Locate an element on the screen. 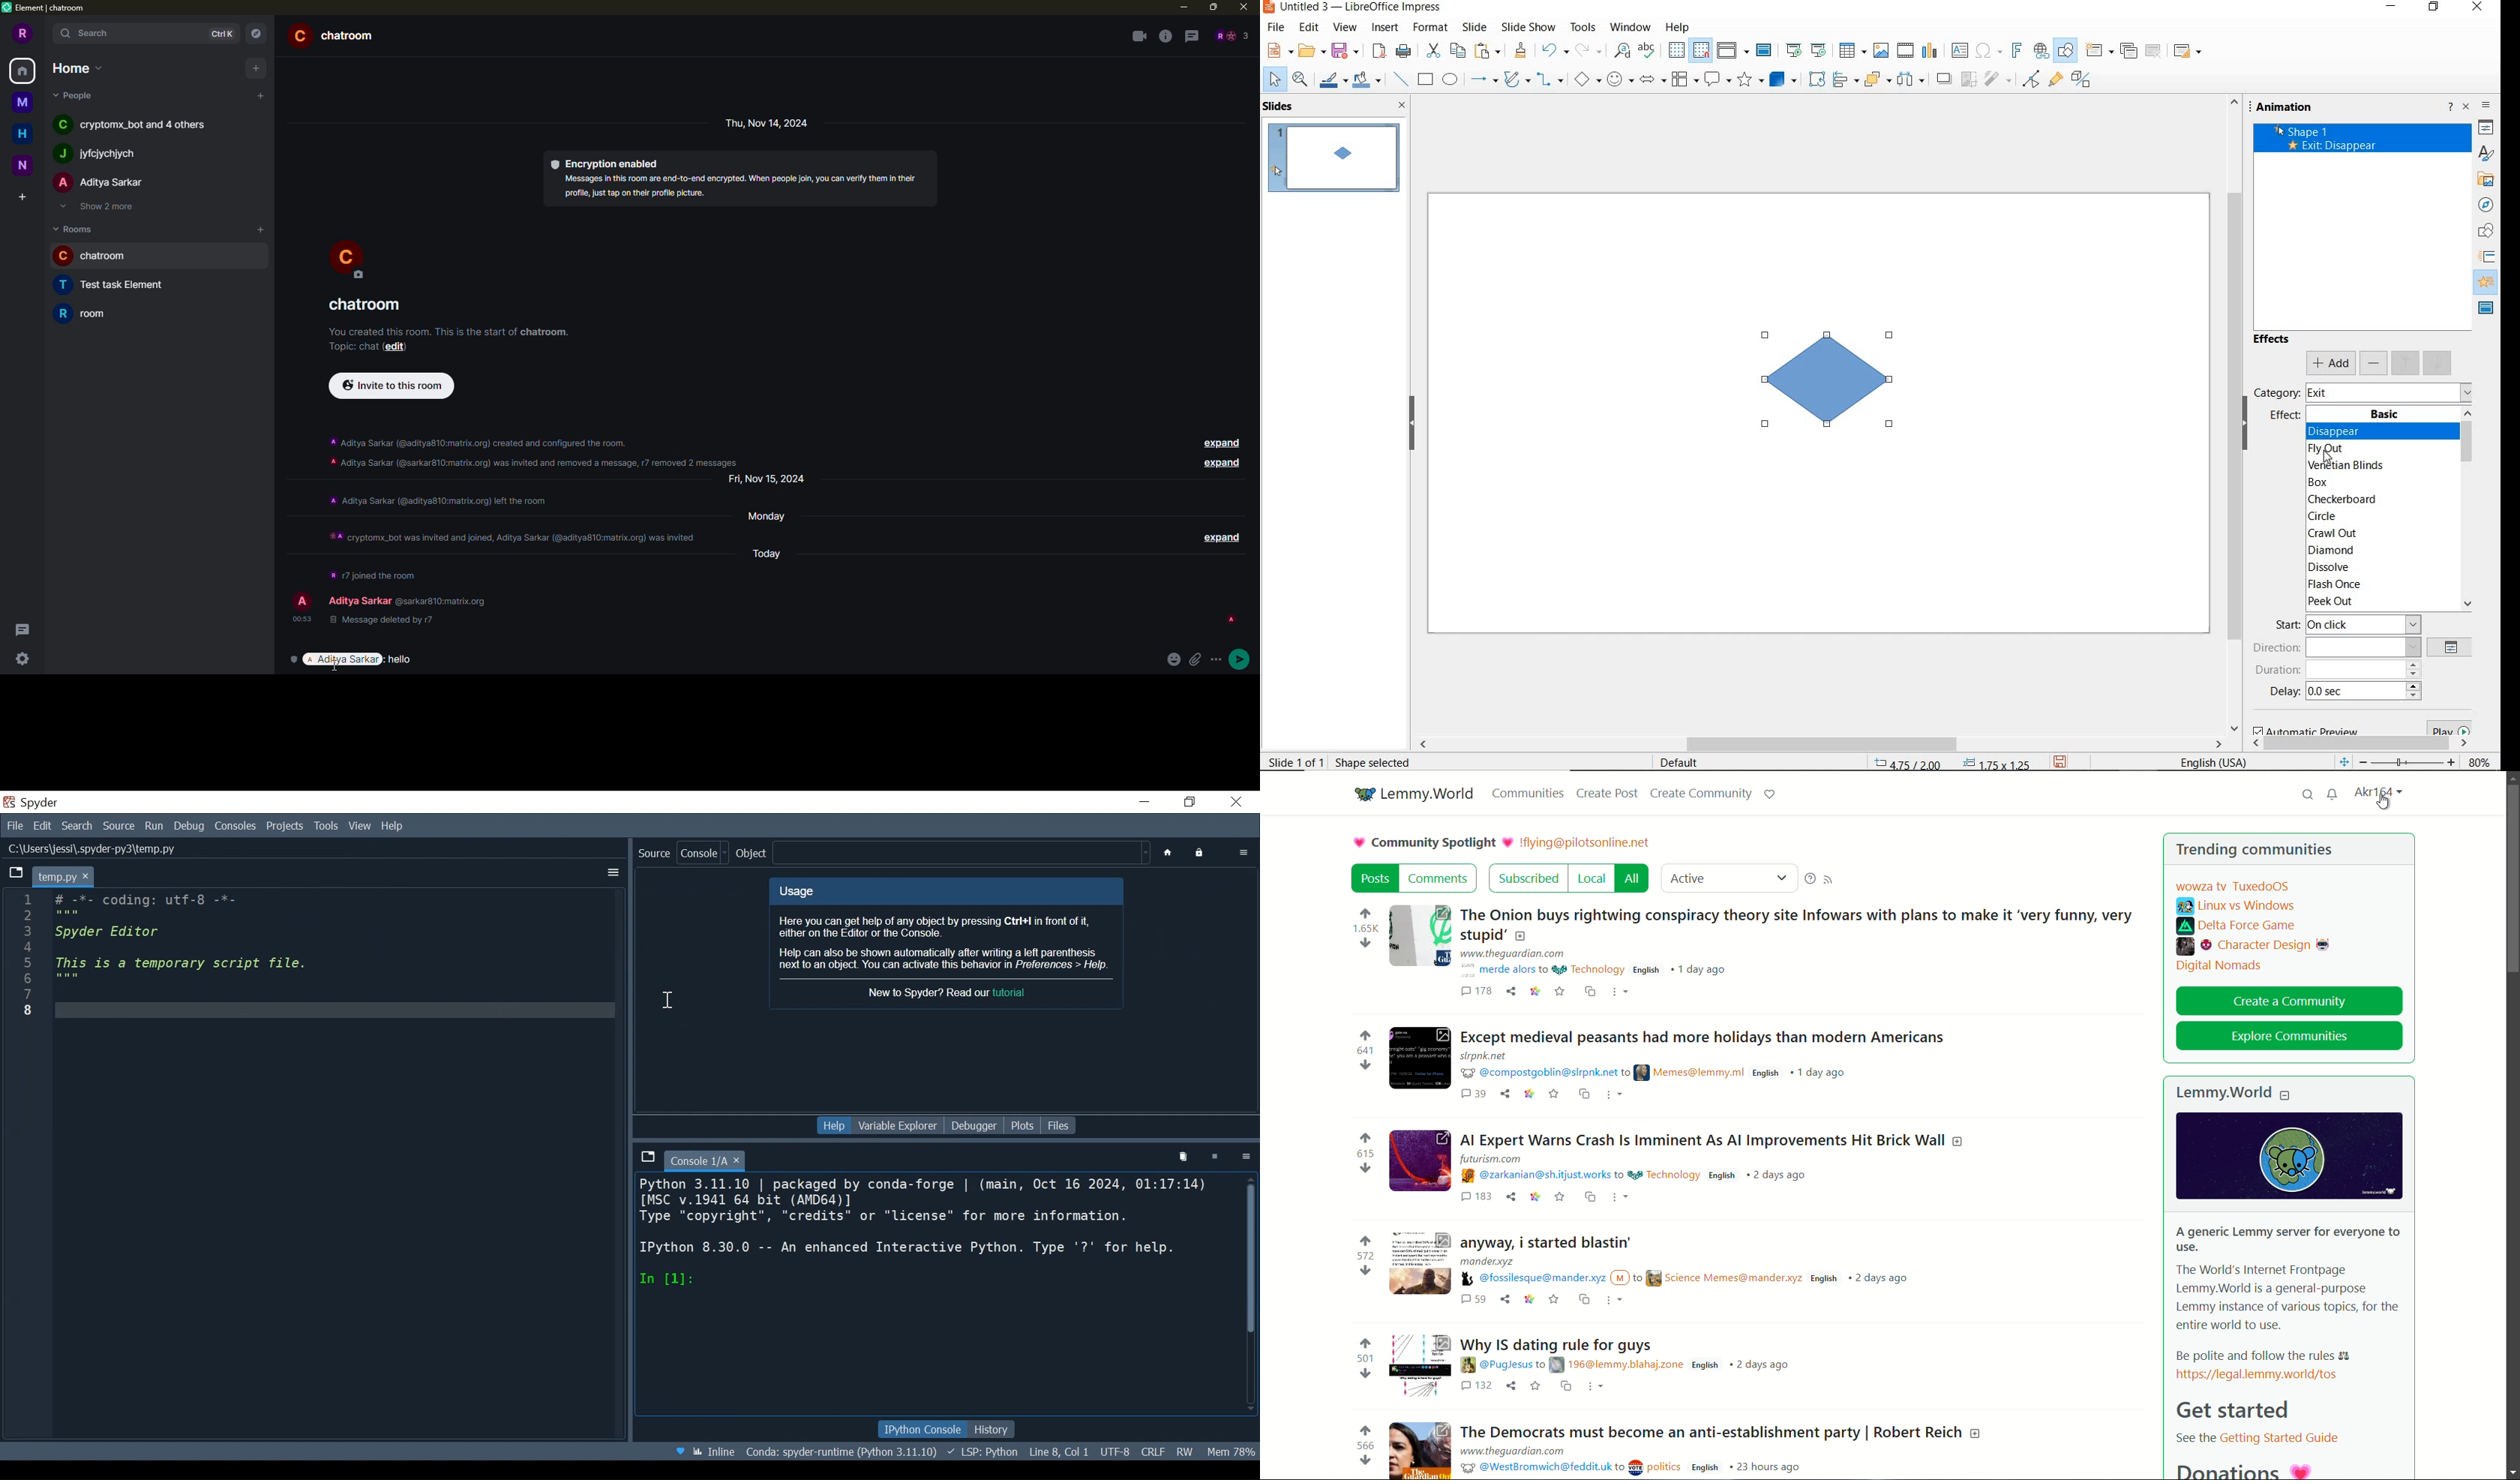 Image resolution: width=2520 pixels, height=1484 pixels. space is located at coordinates (21, 100).